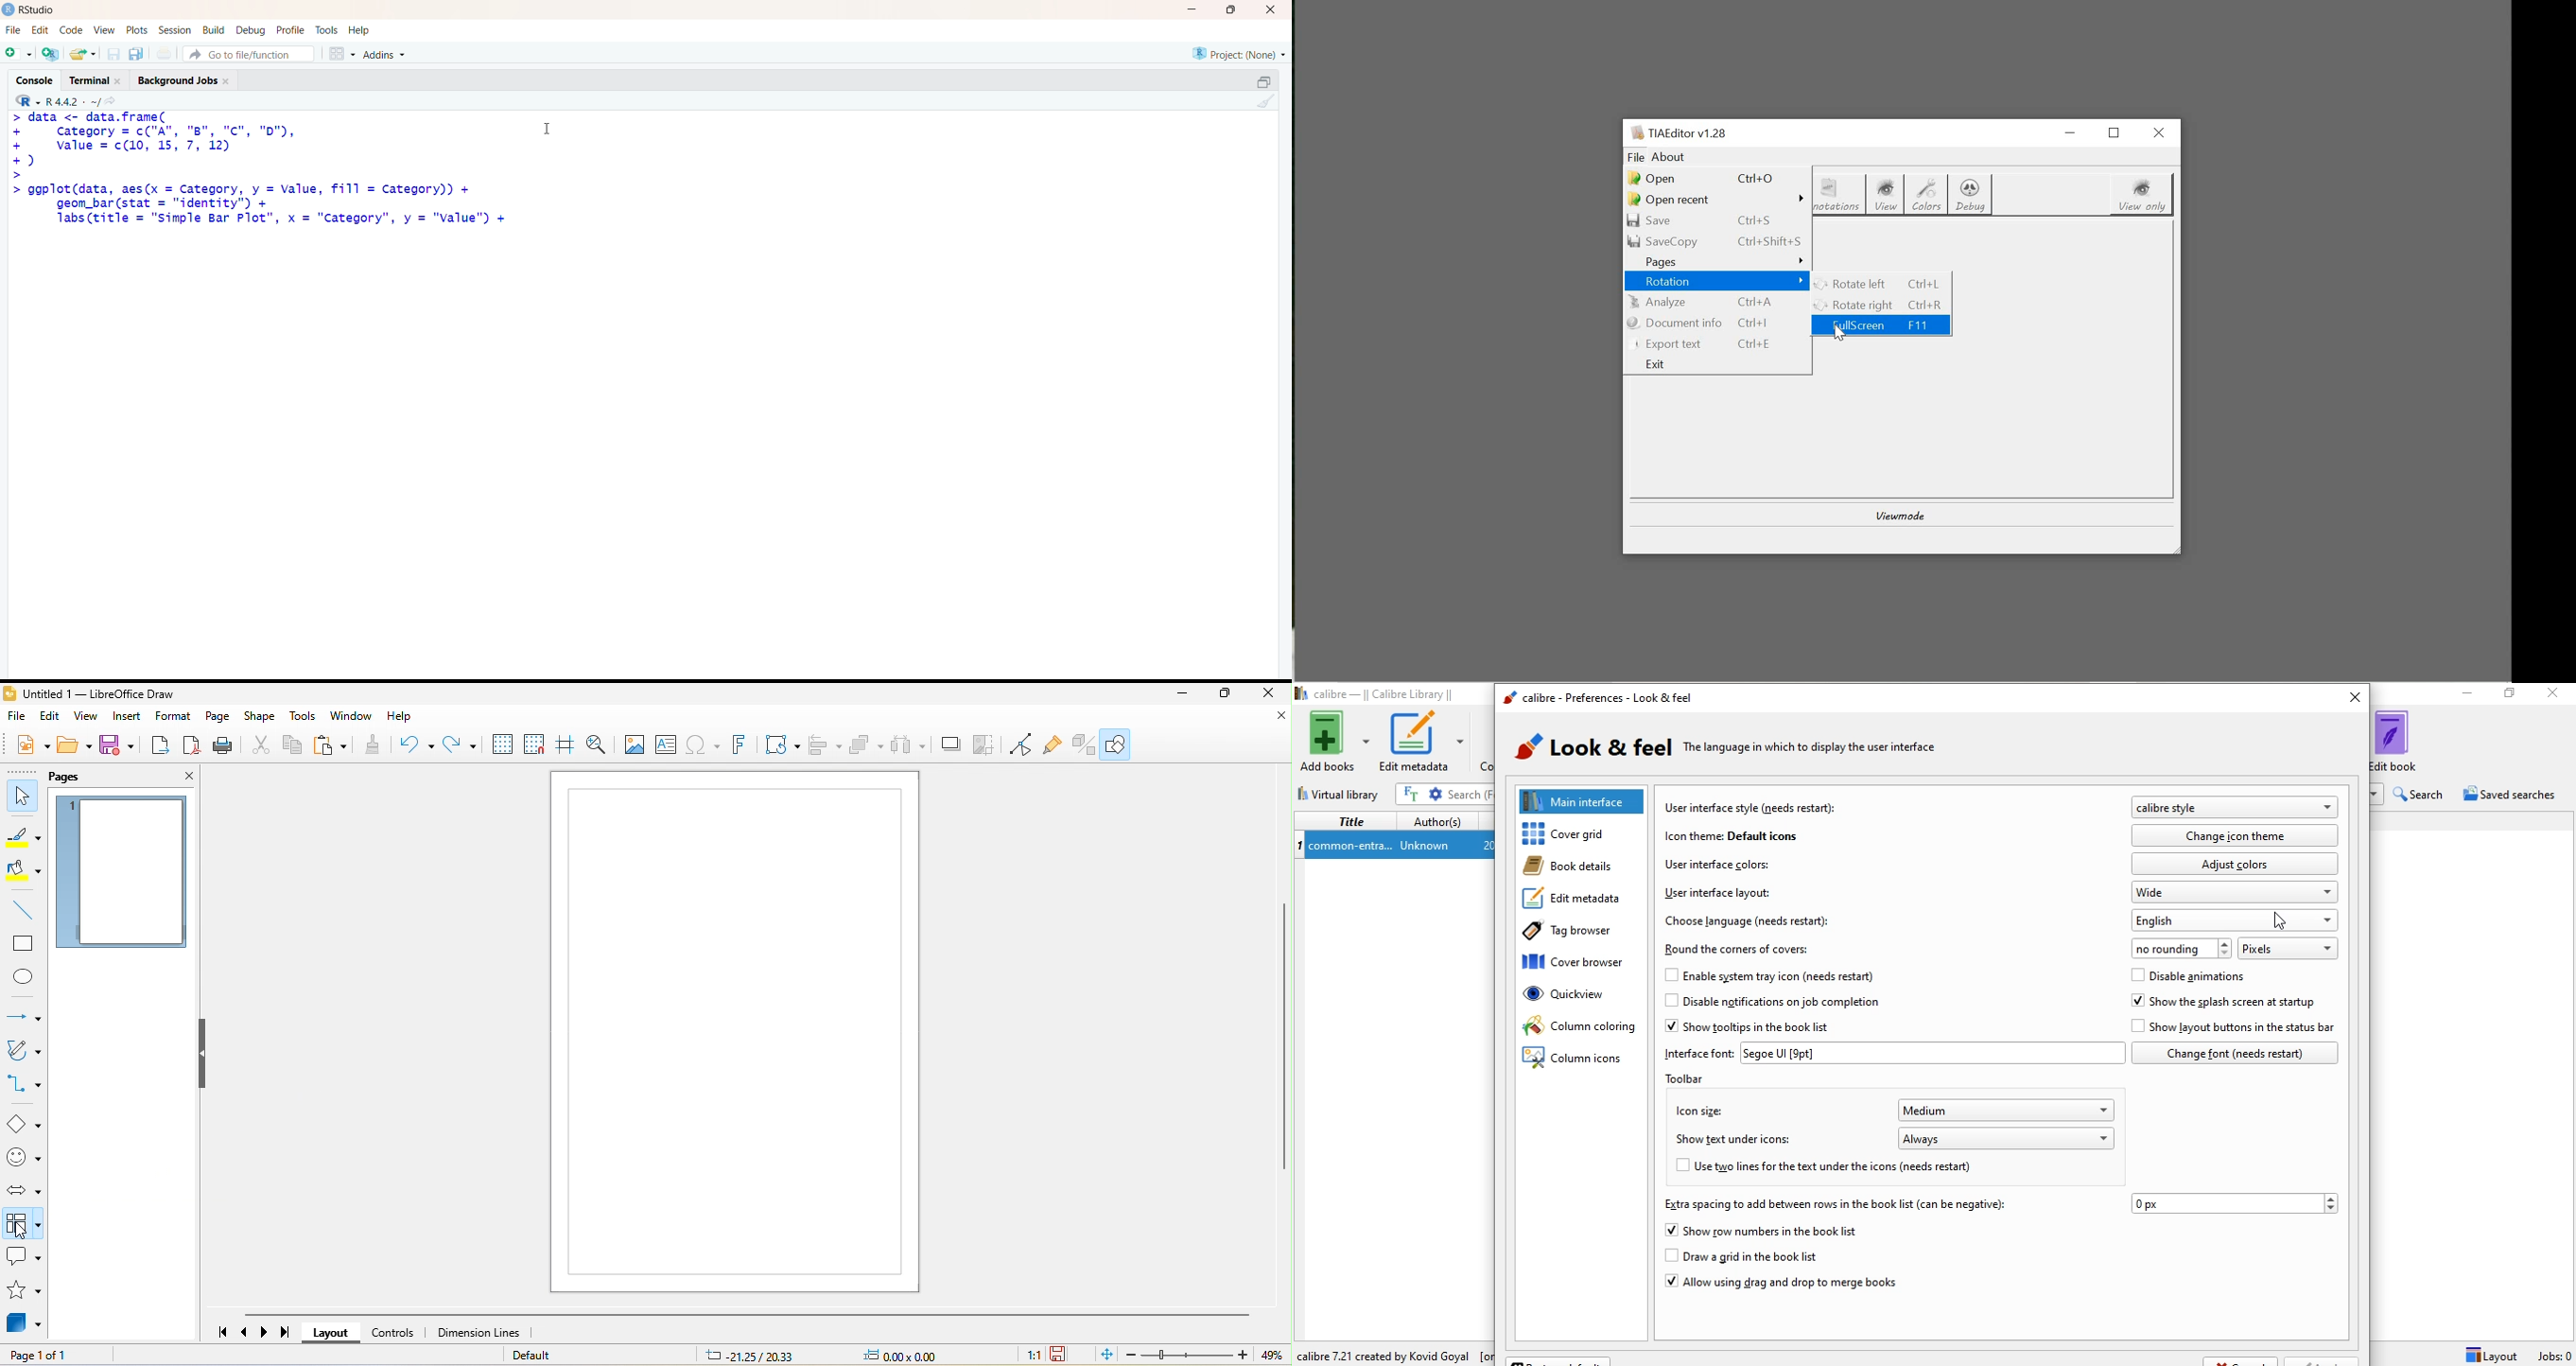 Image resolution: width=2576 pixels, height=1372 pixels. What do you see at coordinates (87, 717) in the screenshot?
I see `view` at bounding box center [87, 717].